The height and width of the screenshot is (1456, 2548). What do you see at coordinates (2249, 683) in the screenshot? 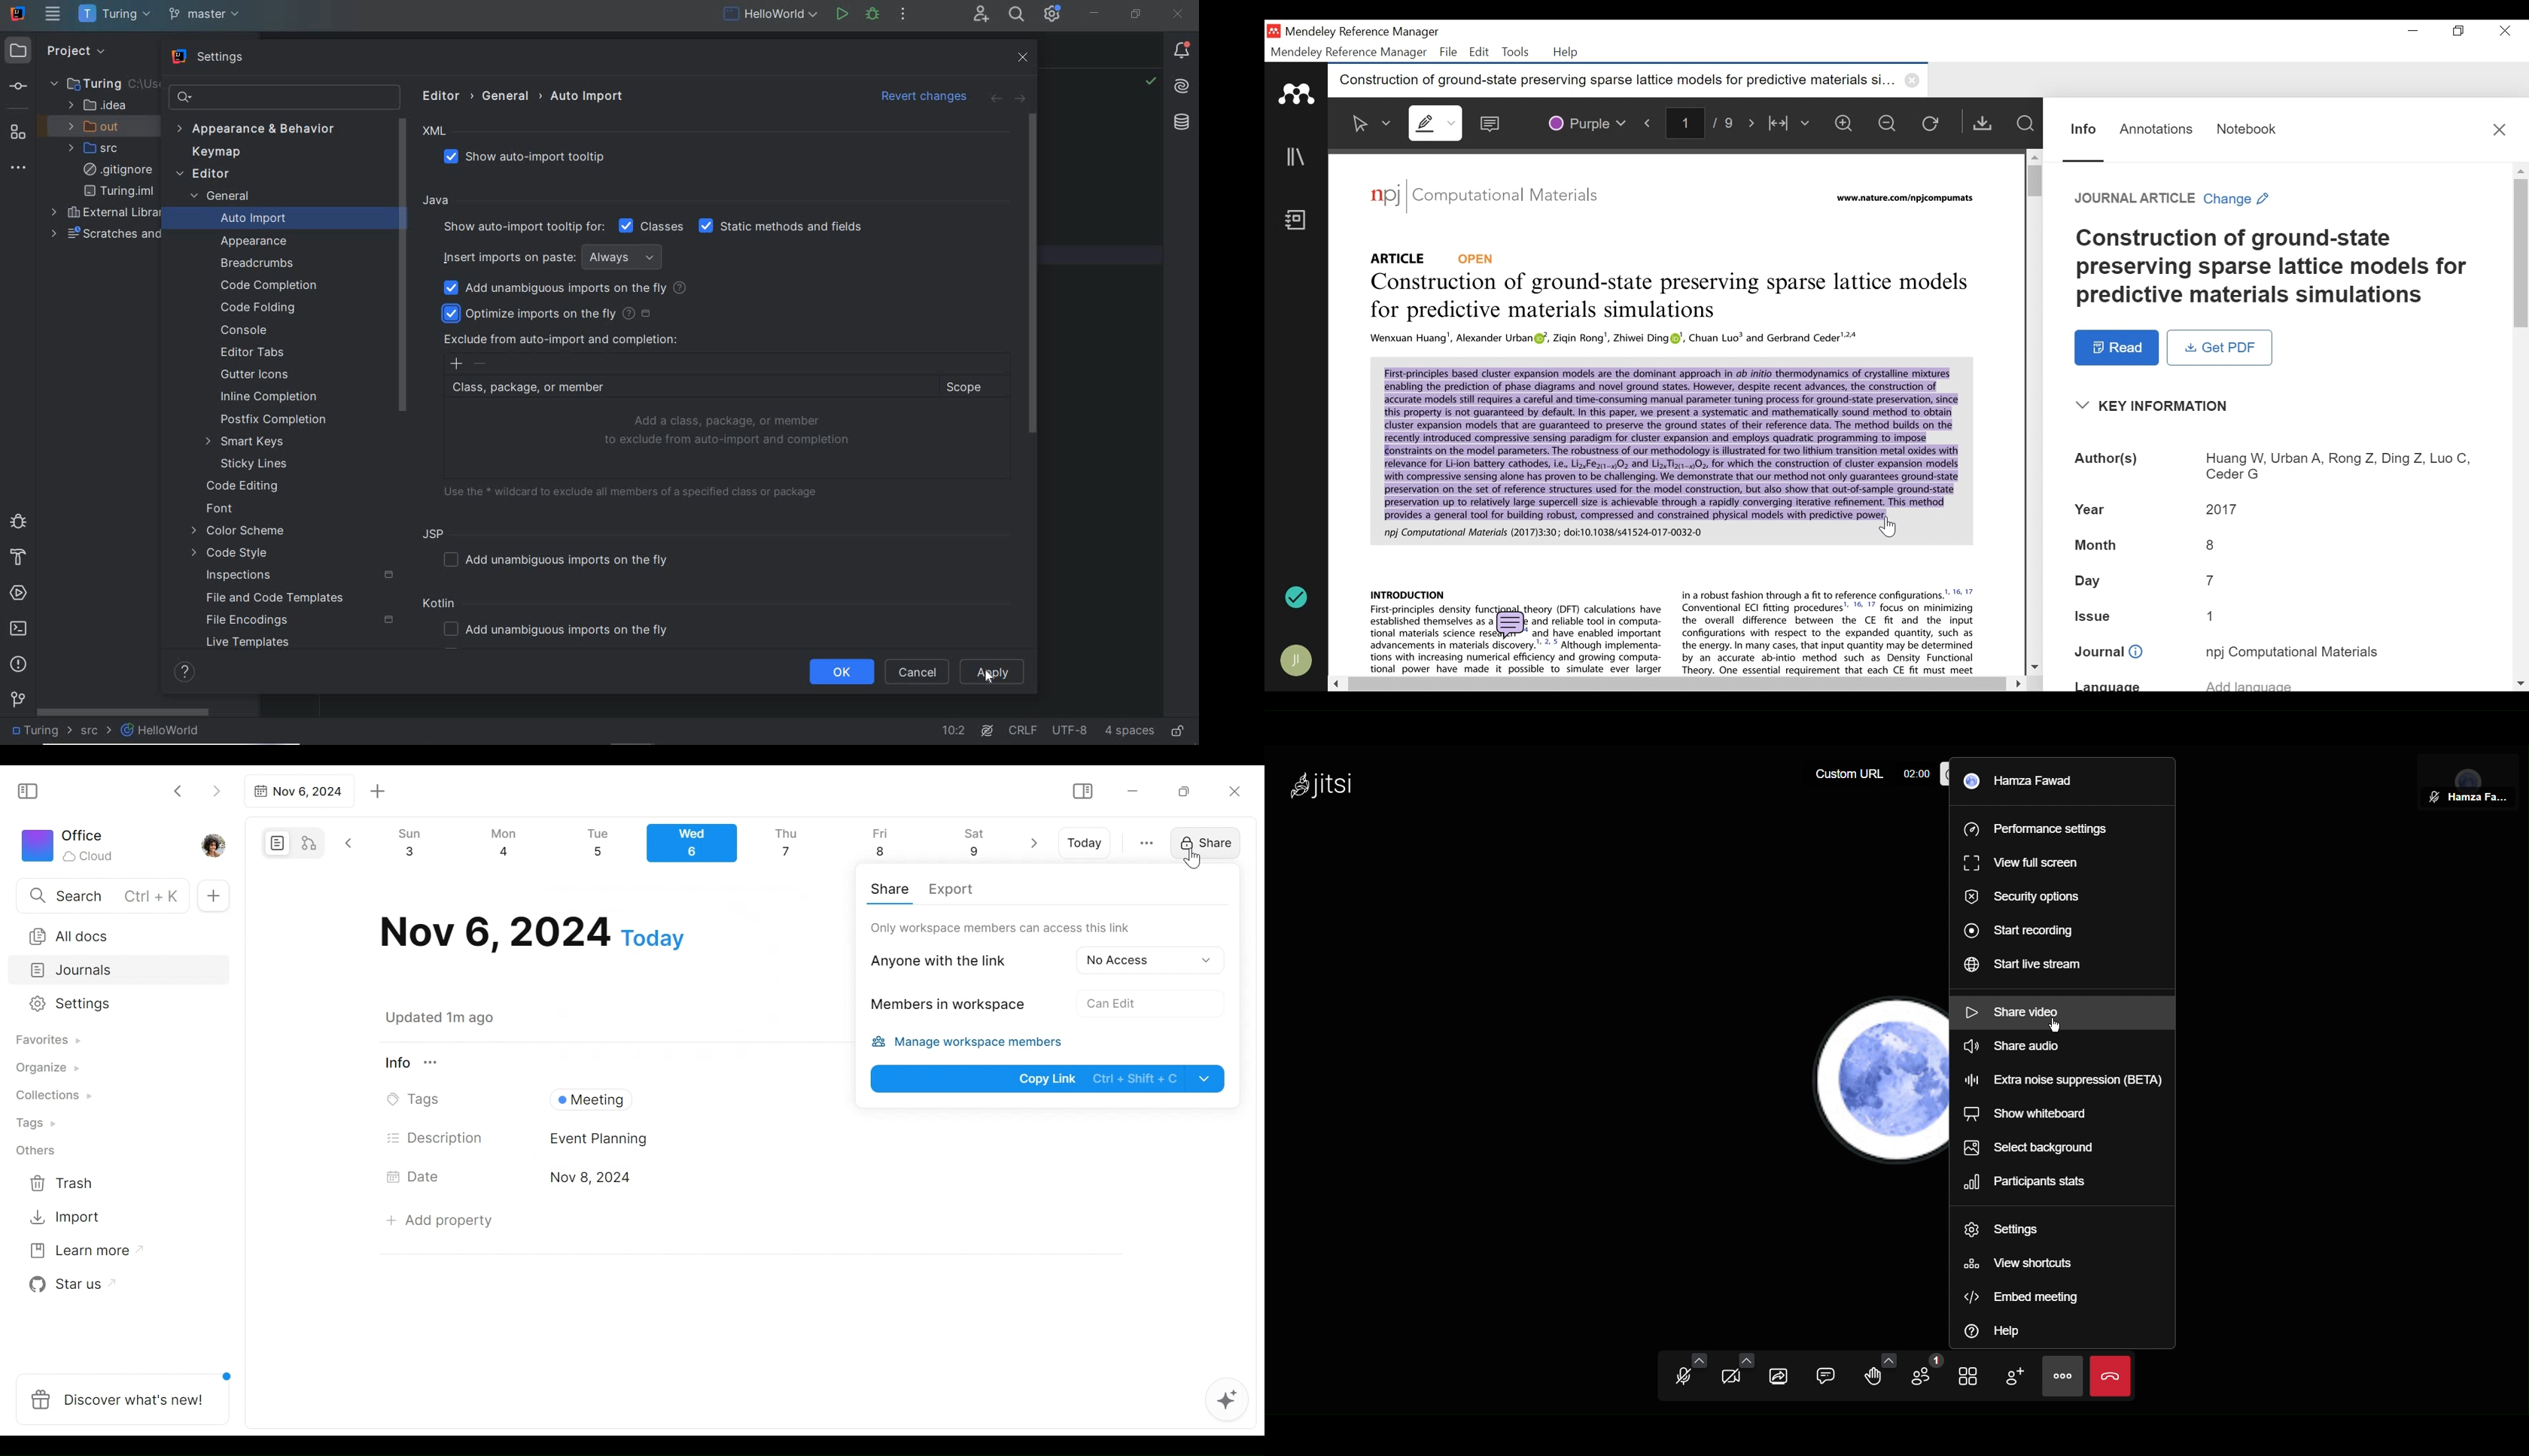
I see `Language` at bounding box center [2249, 683].